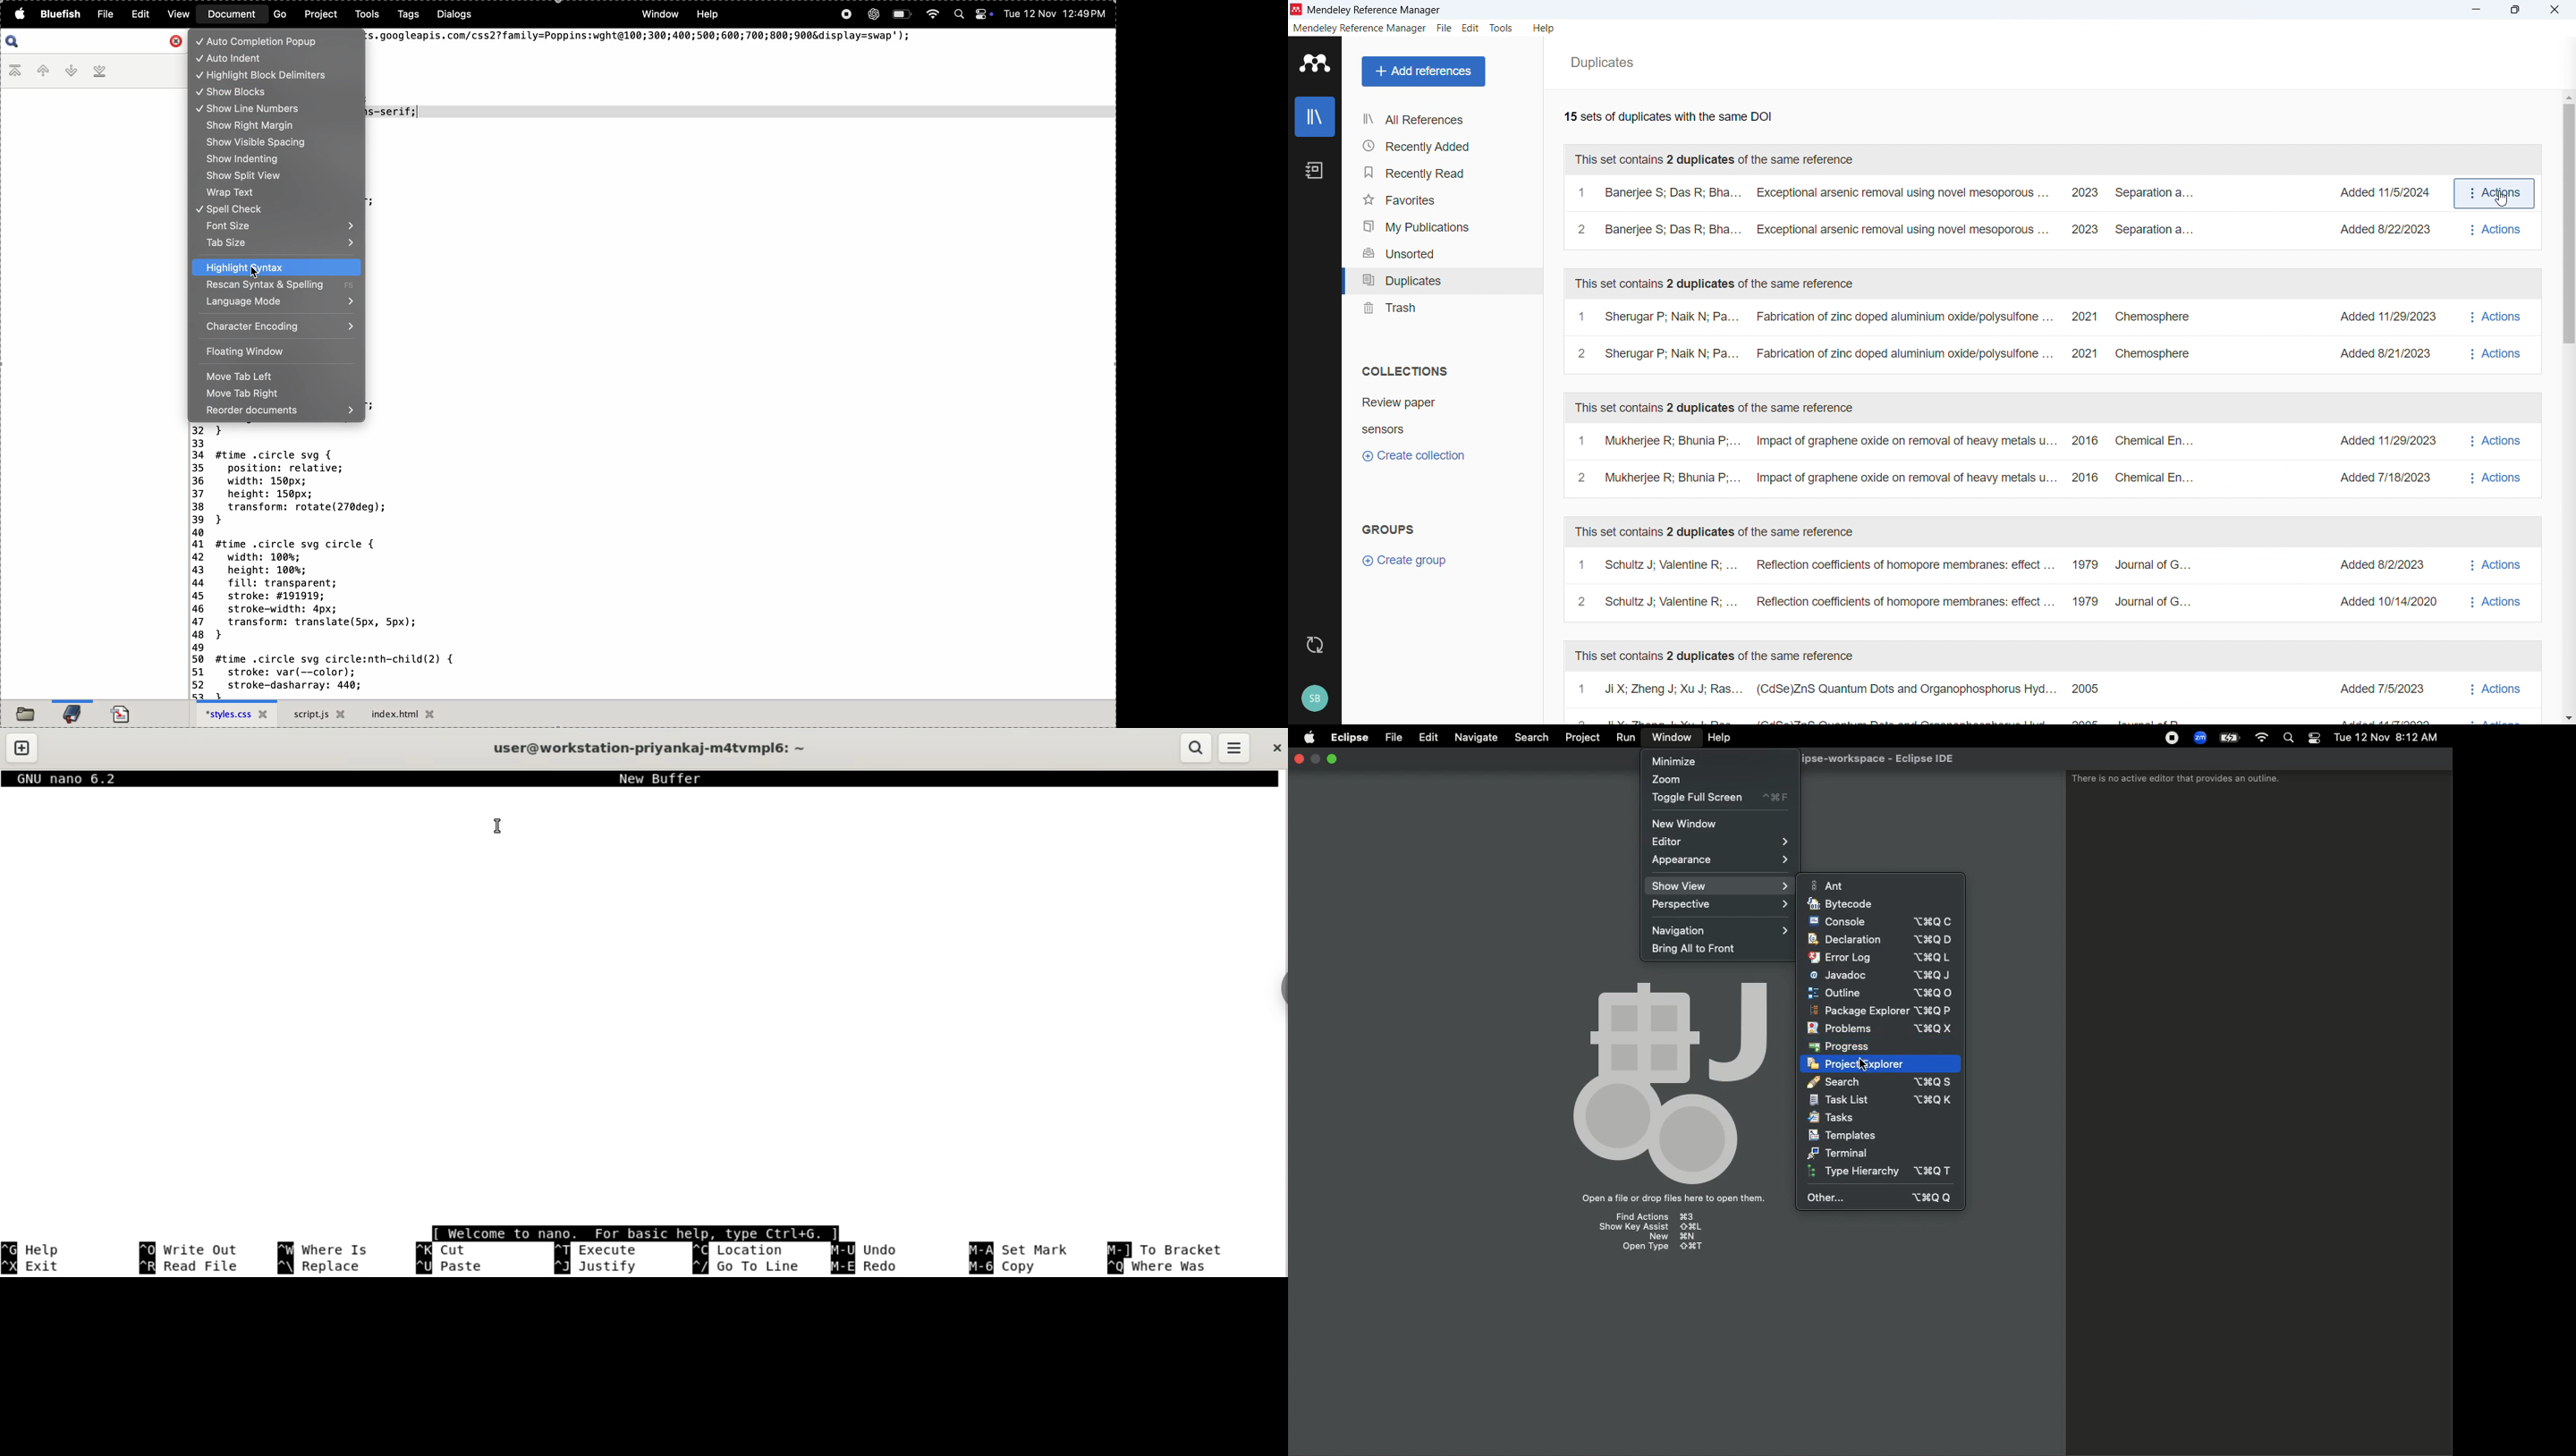 The width and height of the screenshot is (2576, 1456). Describe the element at coordinates (1442, 121) in the screenshot. I see `All references ` at that location.